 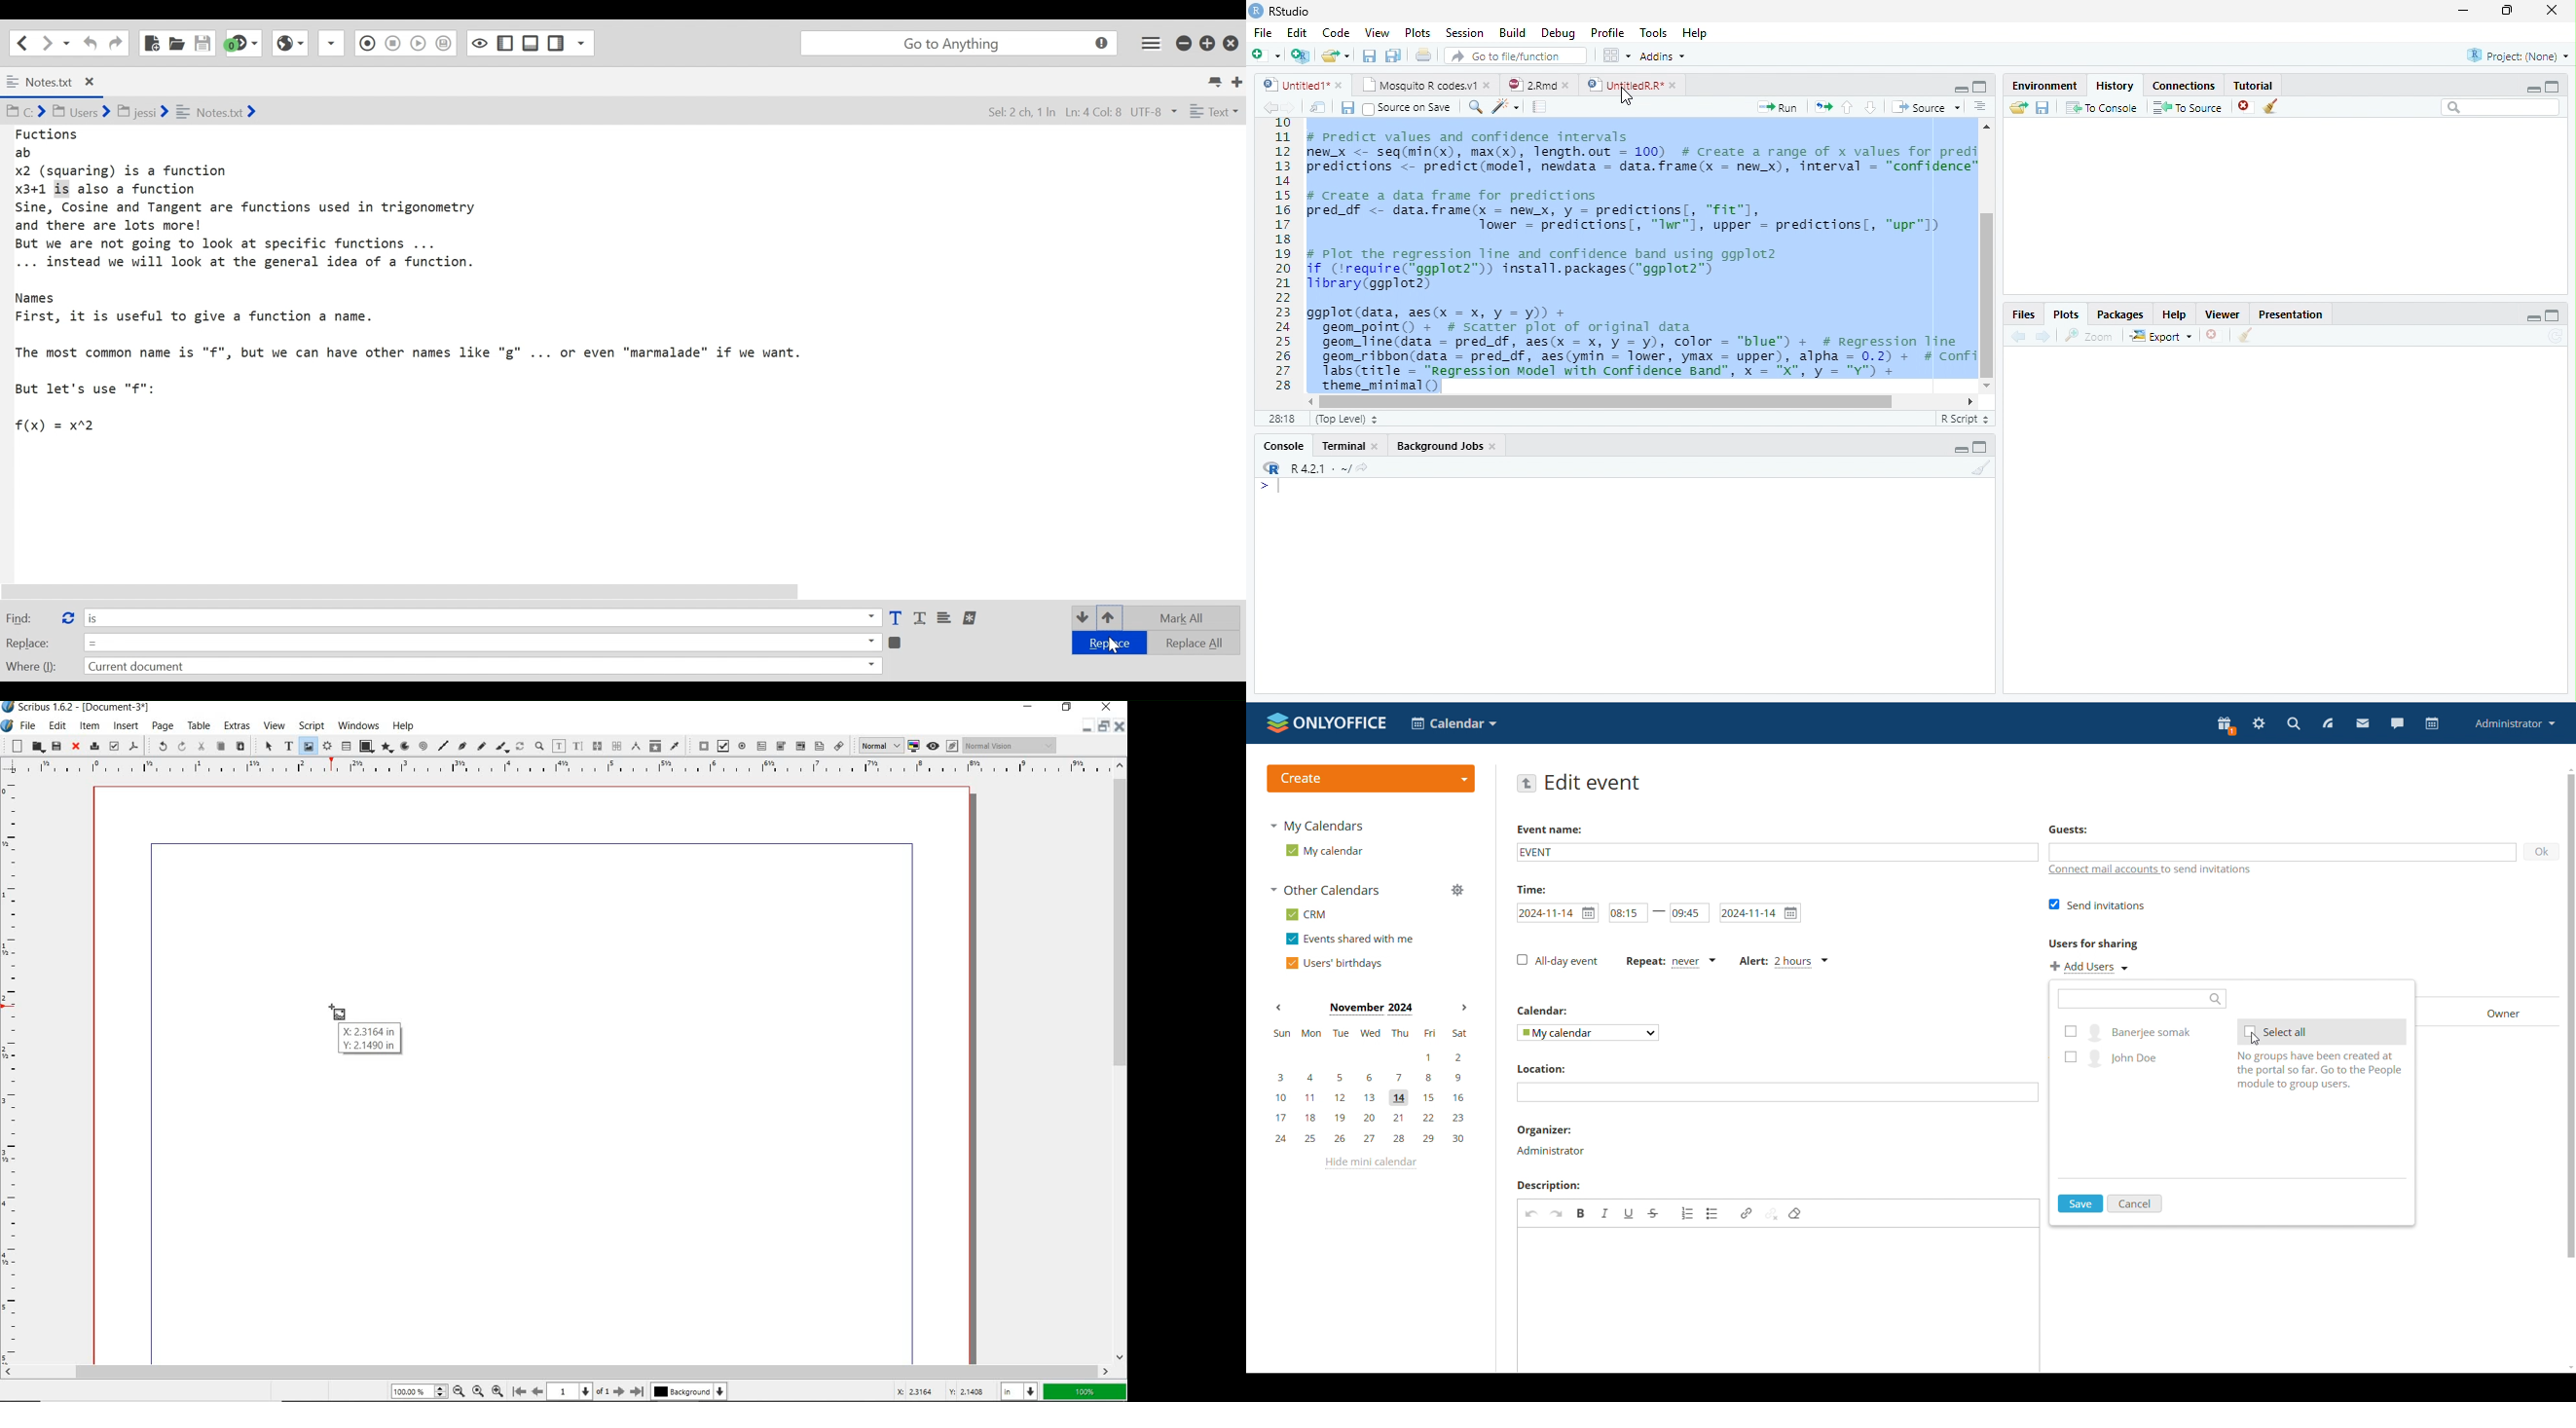 I want to click on Bezier curve, so click(x=462, y=745).